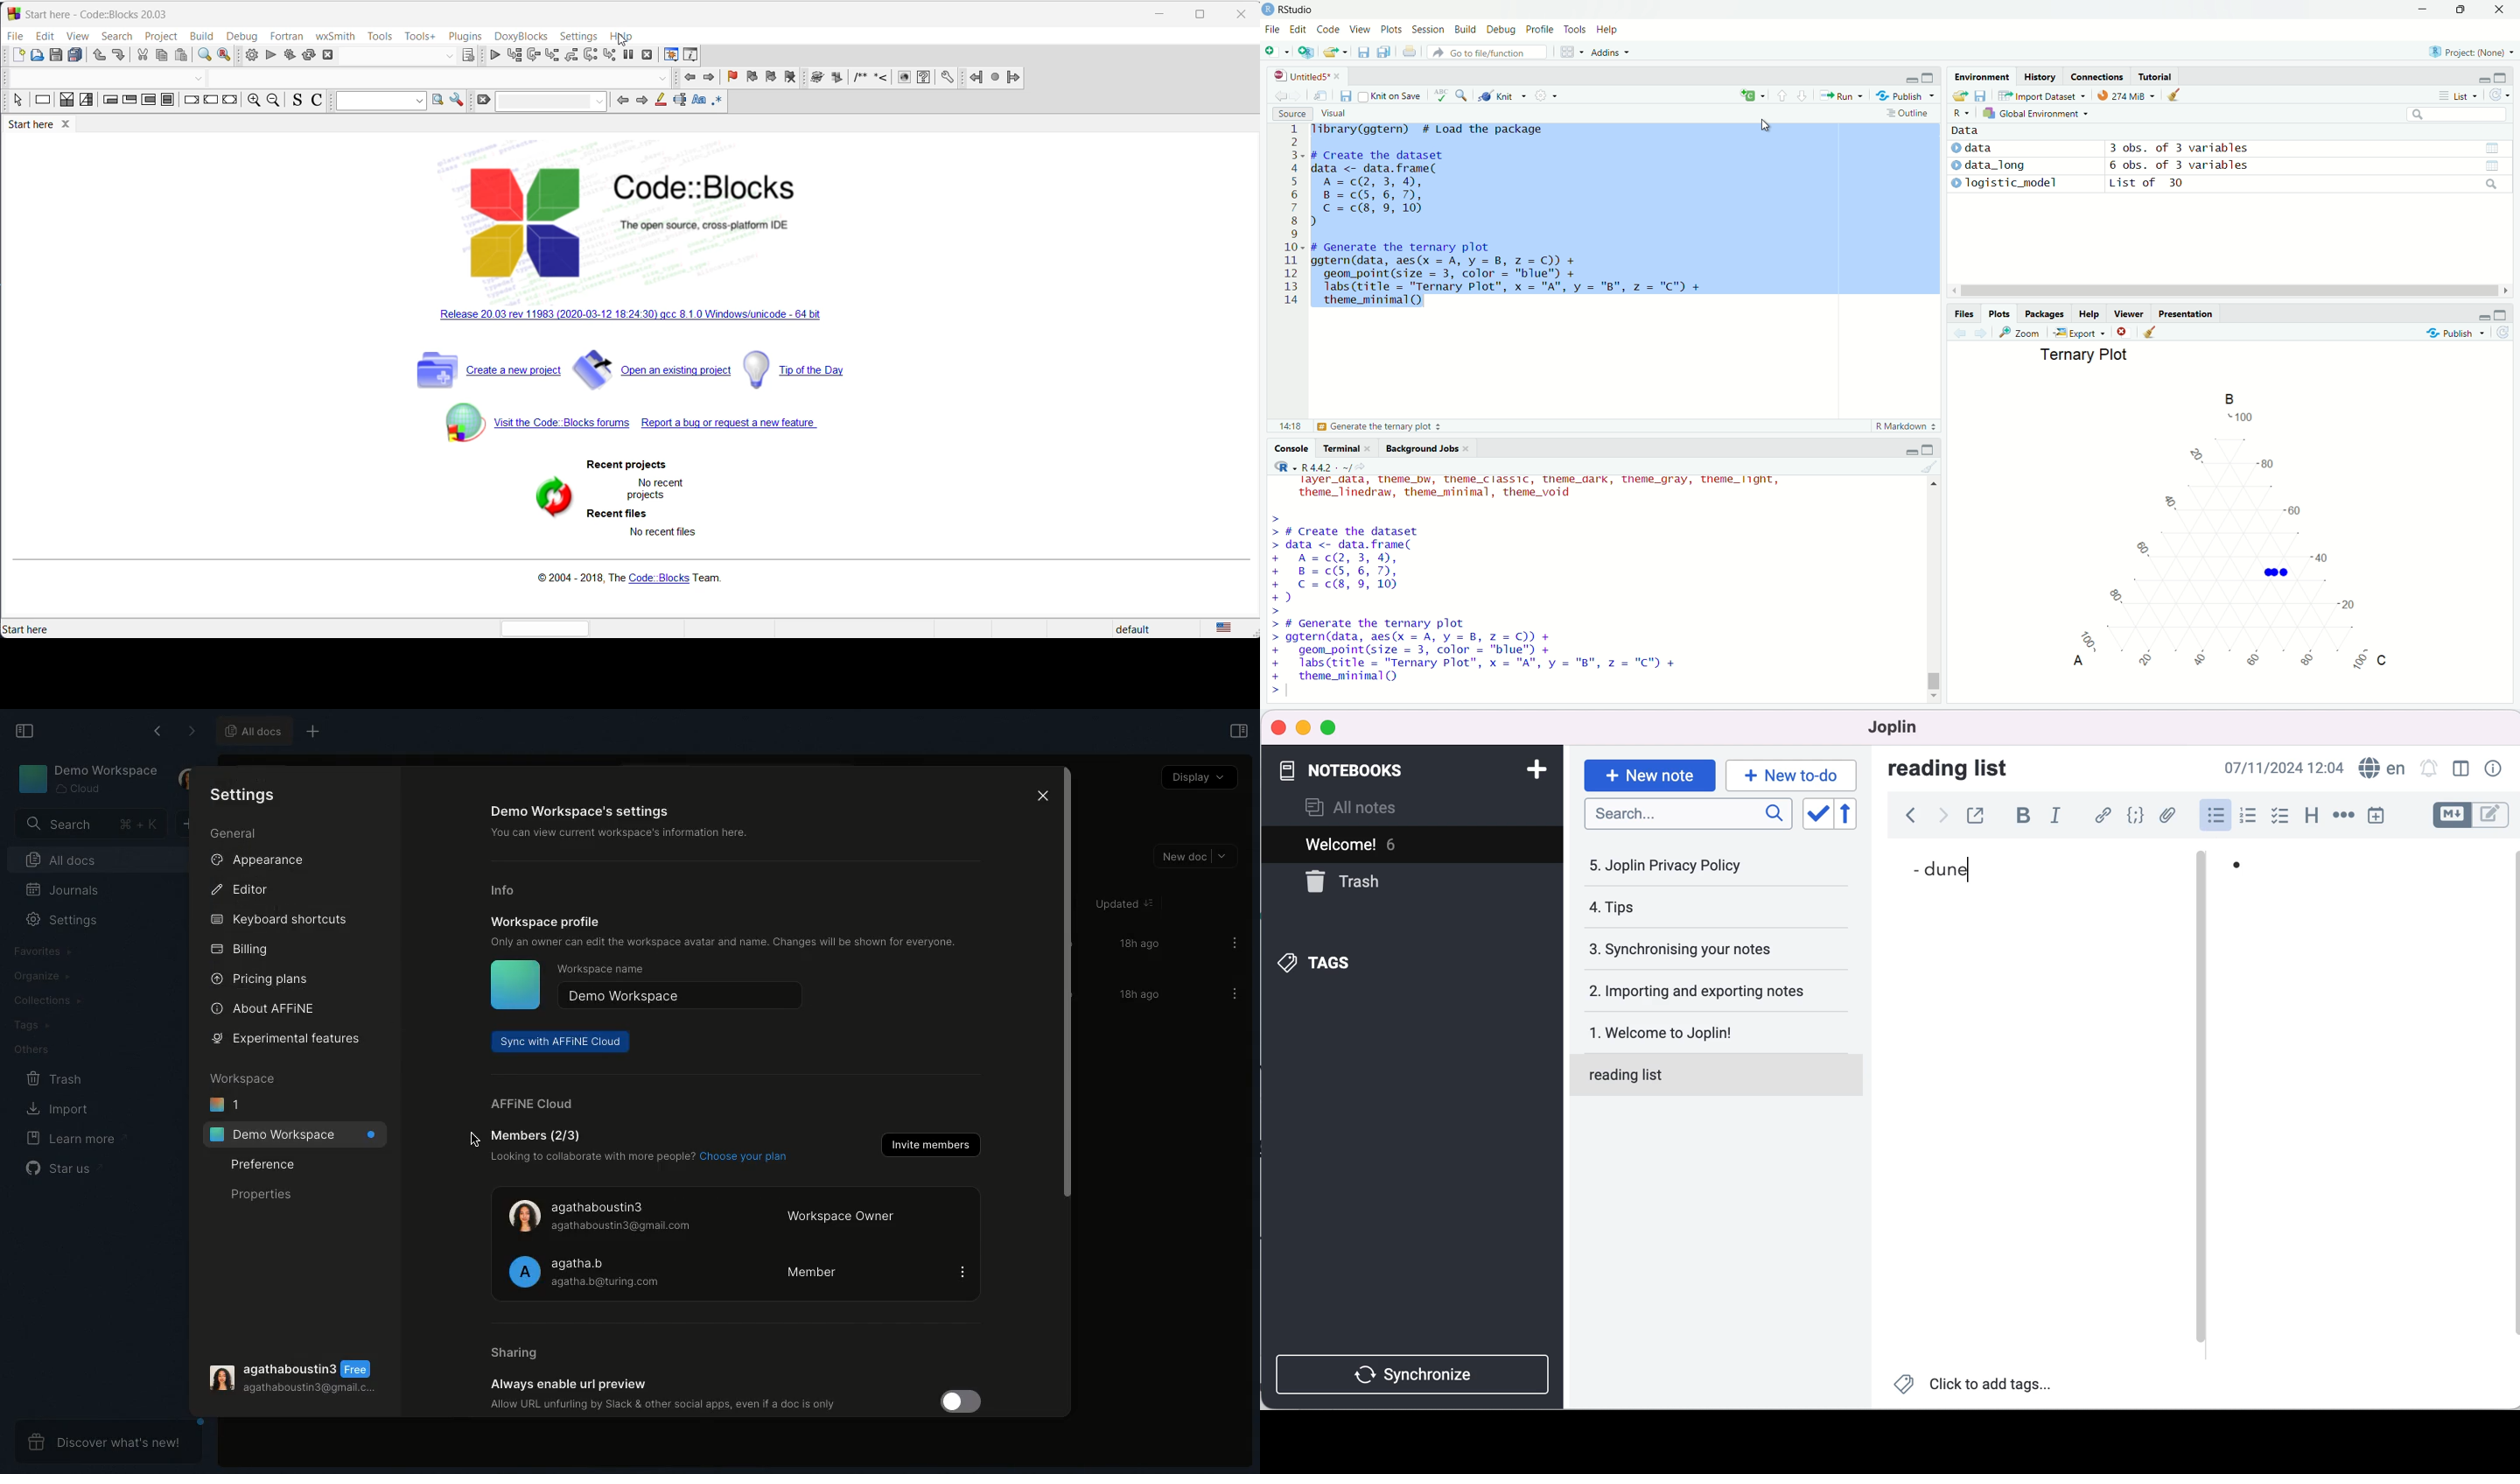 This screenshot has height=1484, width=2520. What do you see at coordinates (1906, 114) in the screenshot?
I see `: Outline` at bounding box center [1906, 114].